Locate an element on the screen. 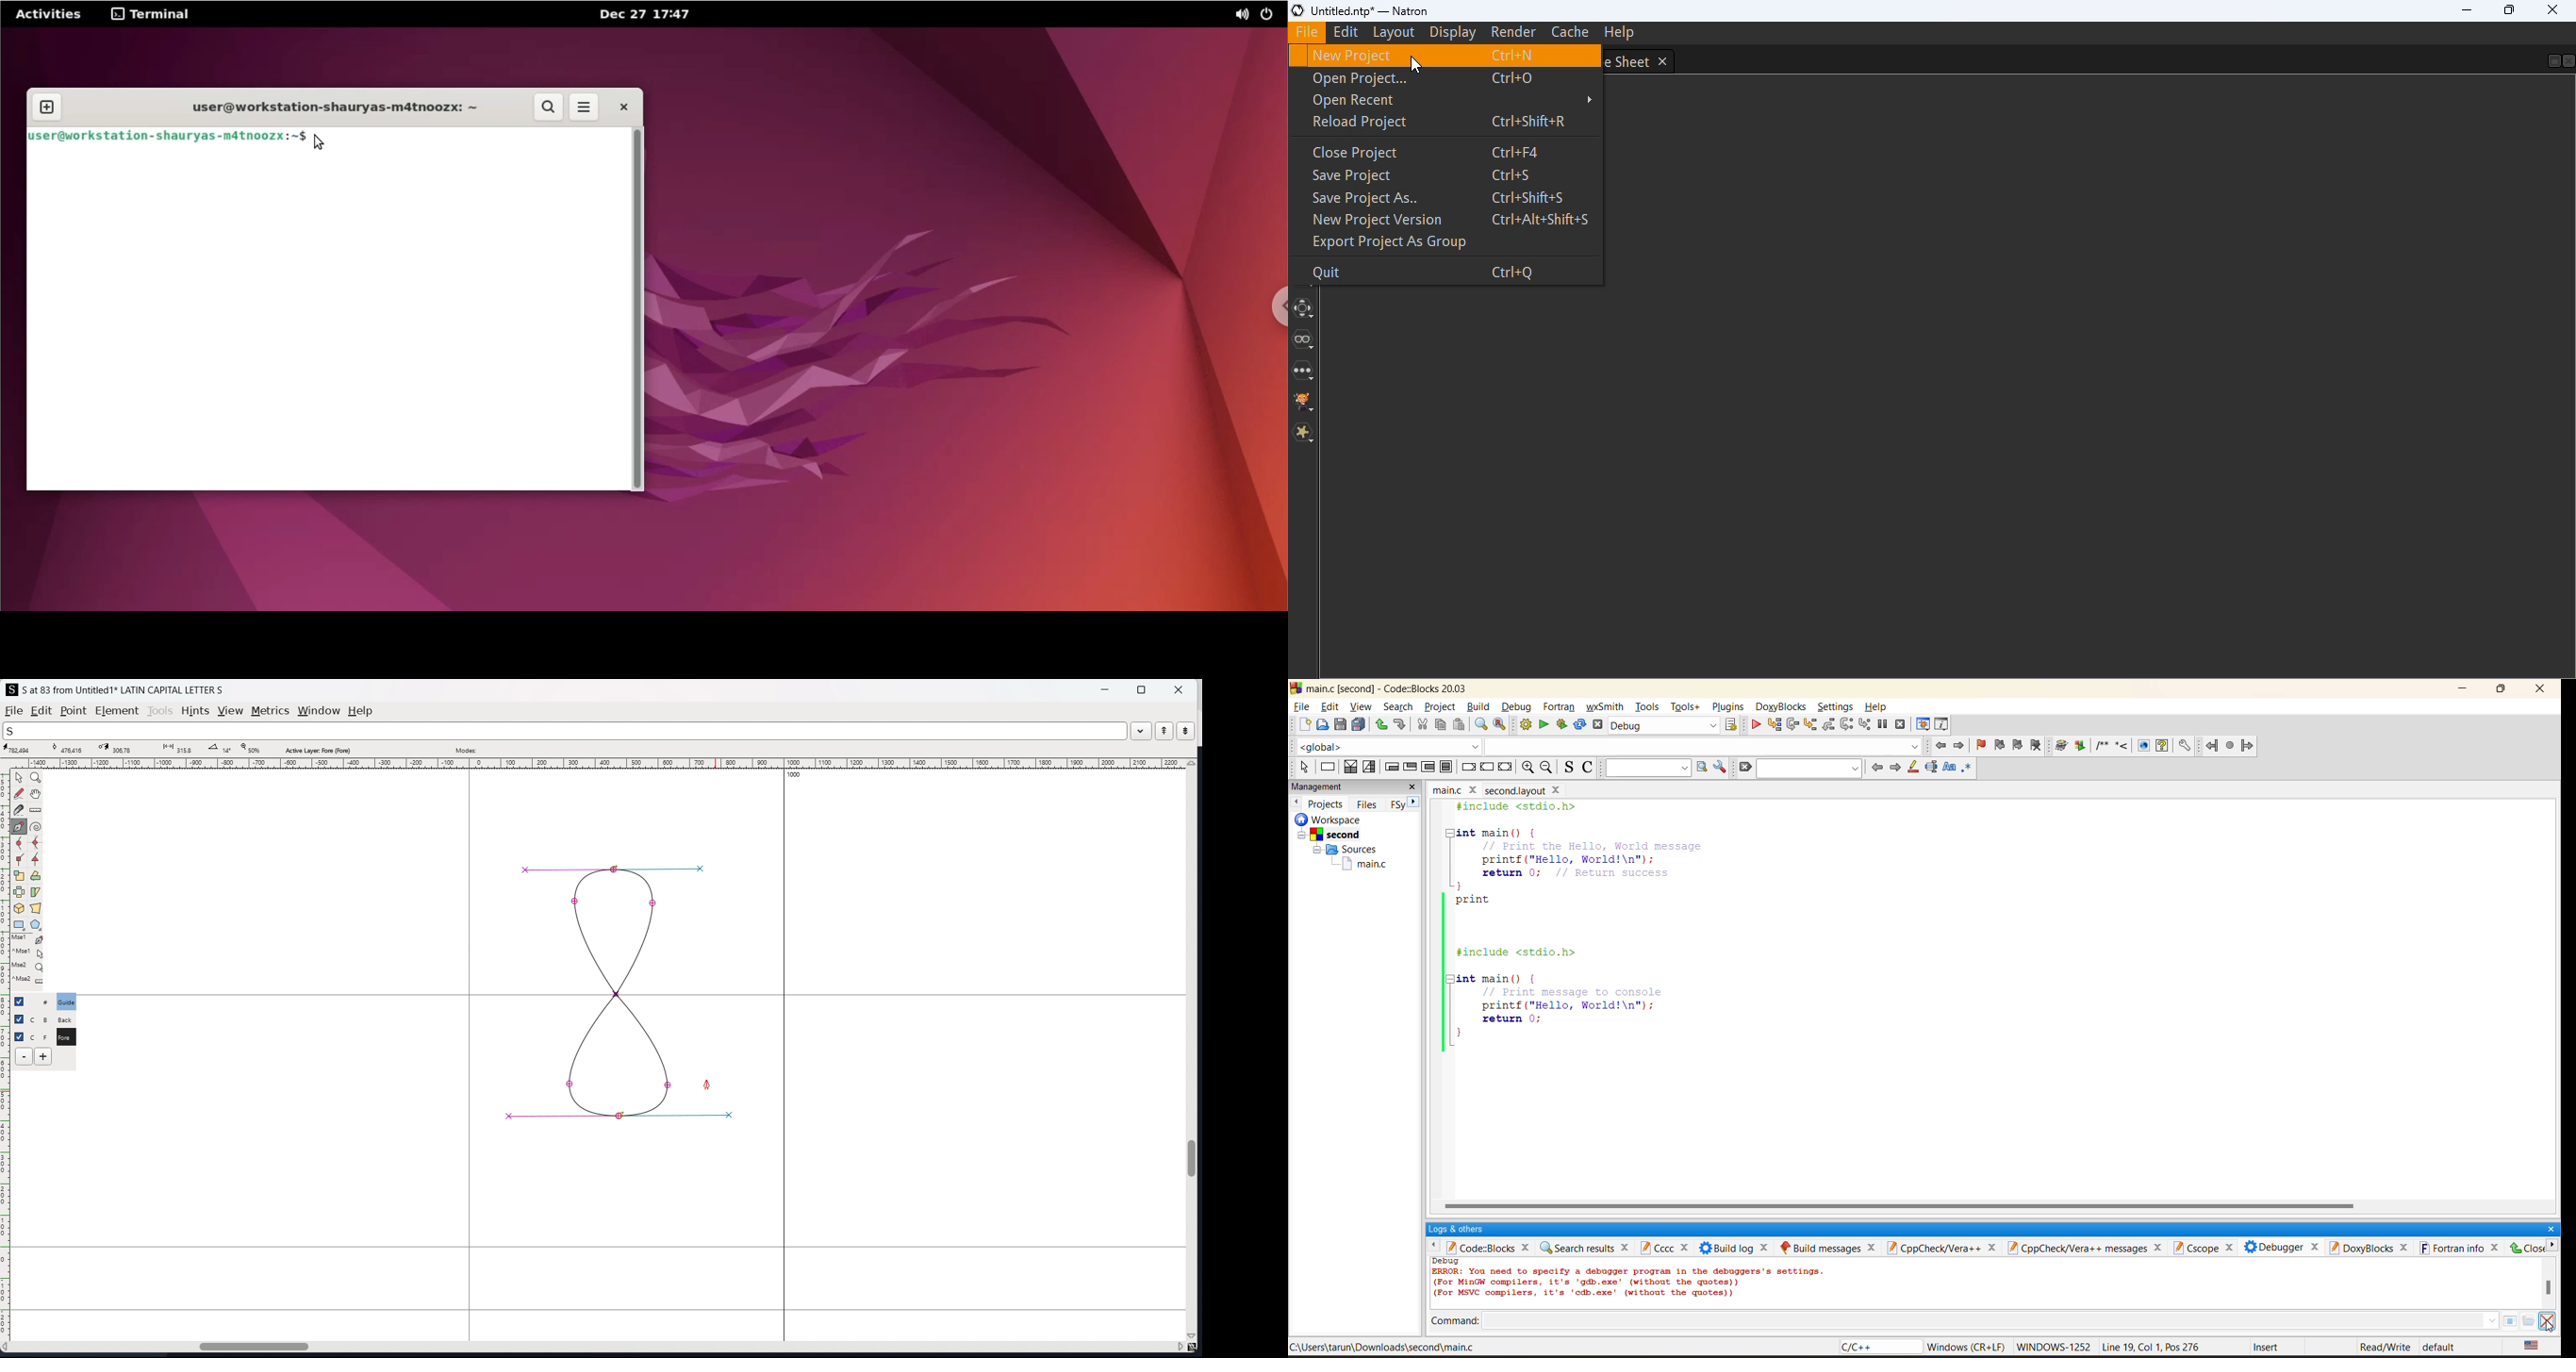 This screenshot has width=2576, height=1372. dropdown is located at coordinates (1142, 730).